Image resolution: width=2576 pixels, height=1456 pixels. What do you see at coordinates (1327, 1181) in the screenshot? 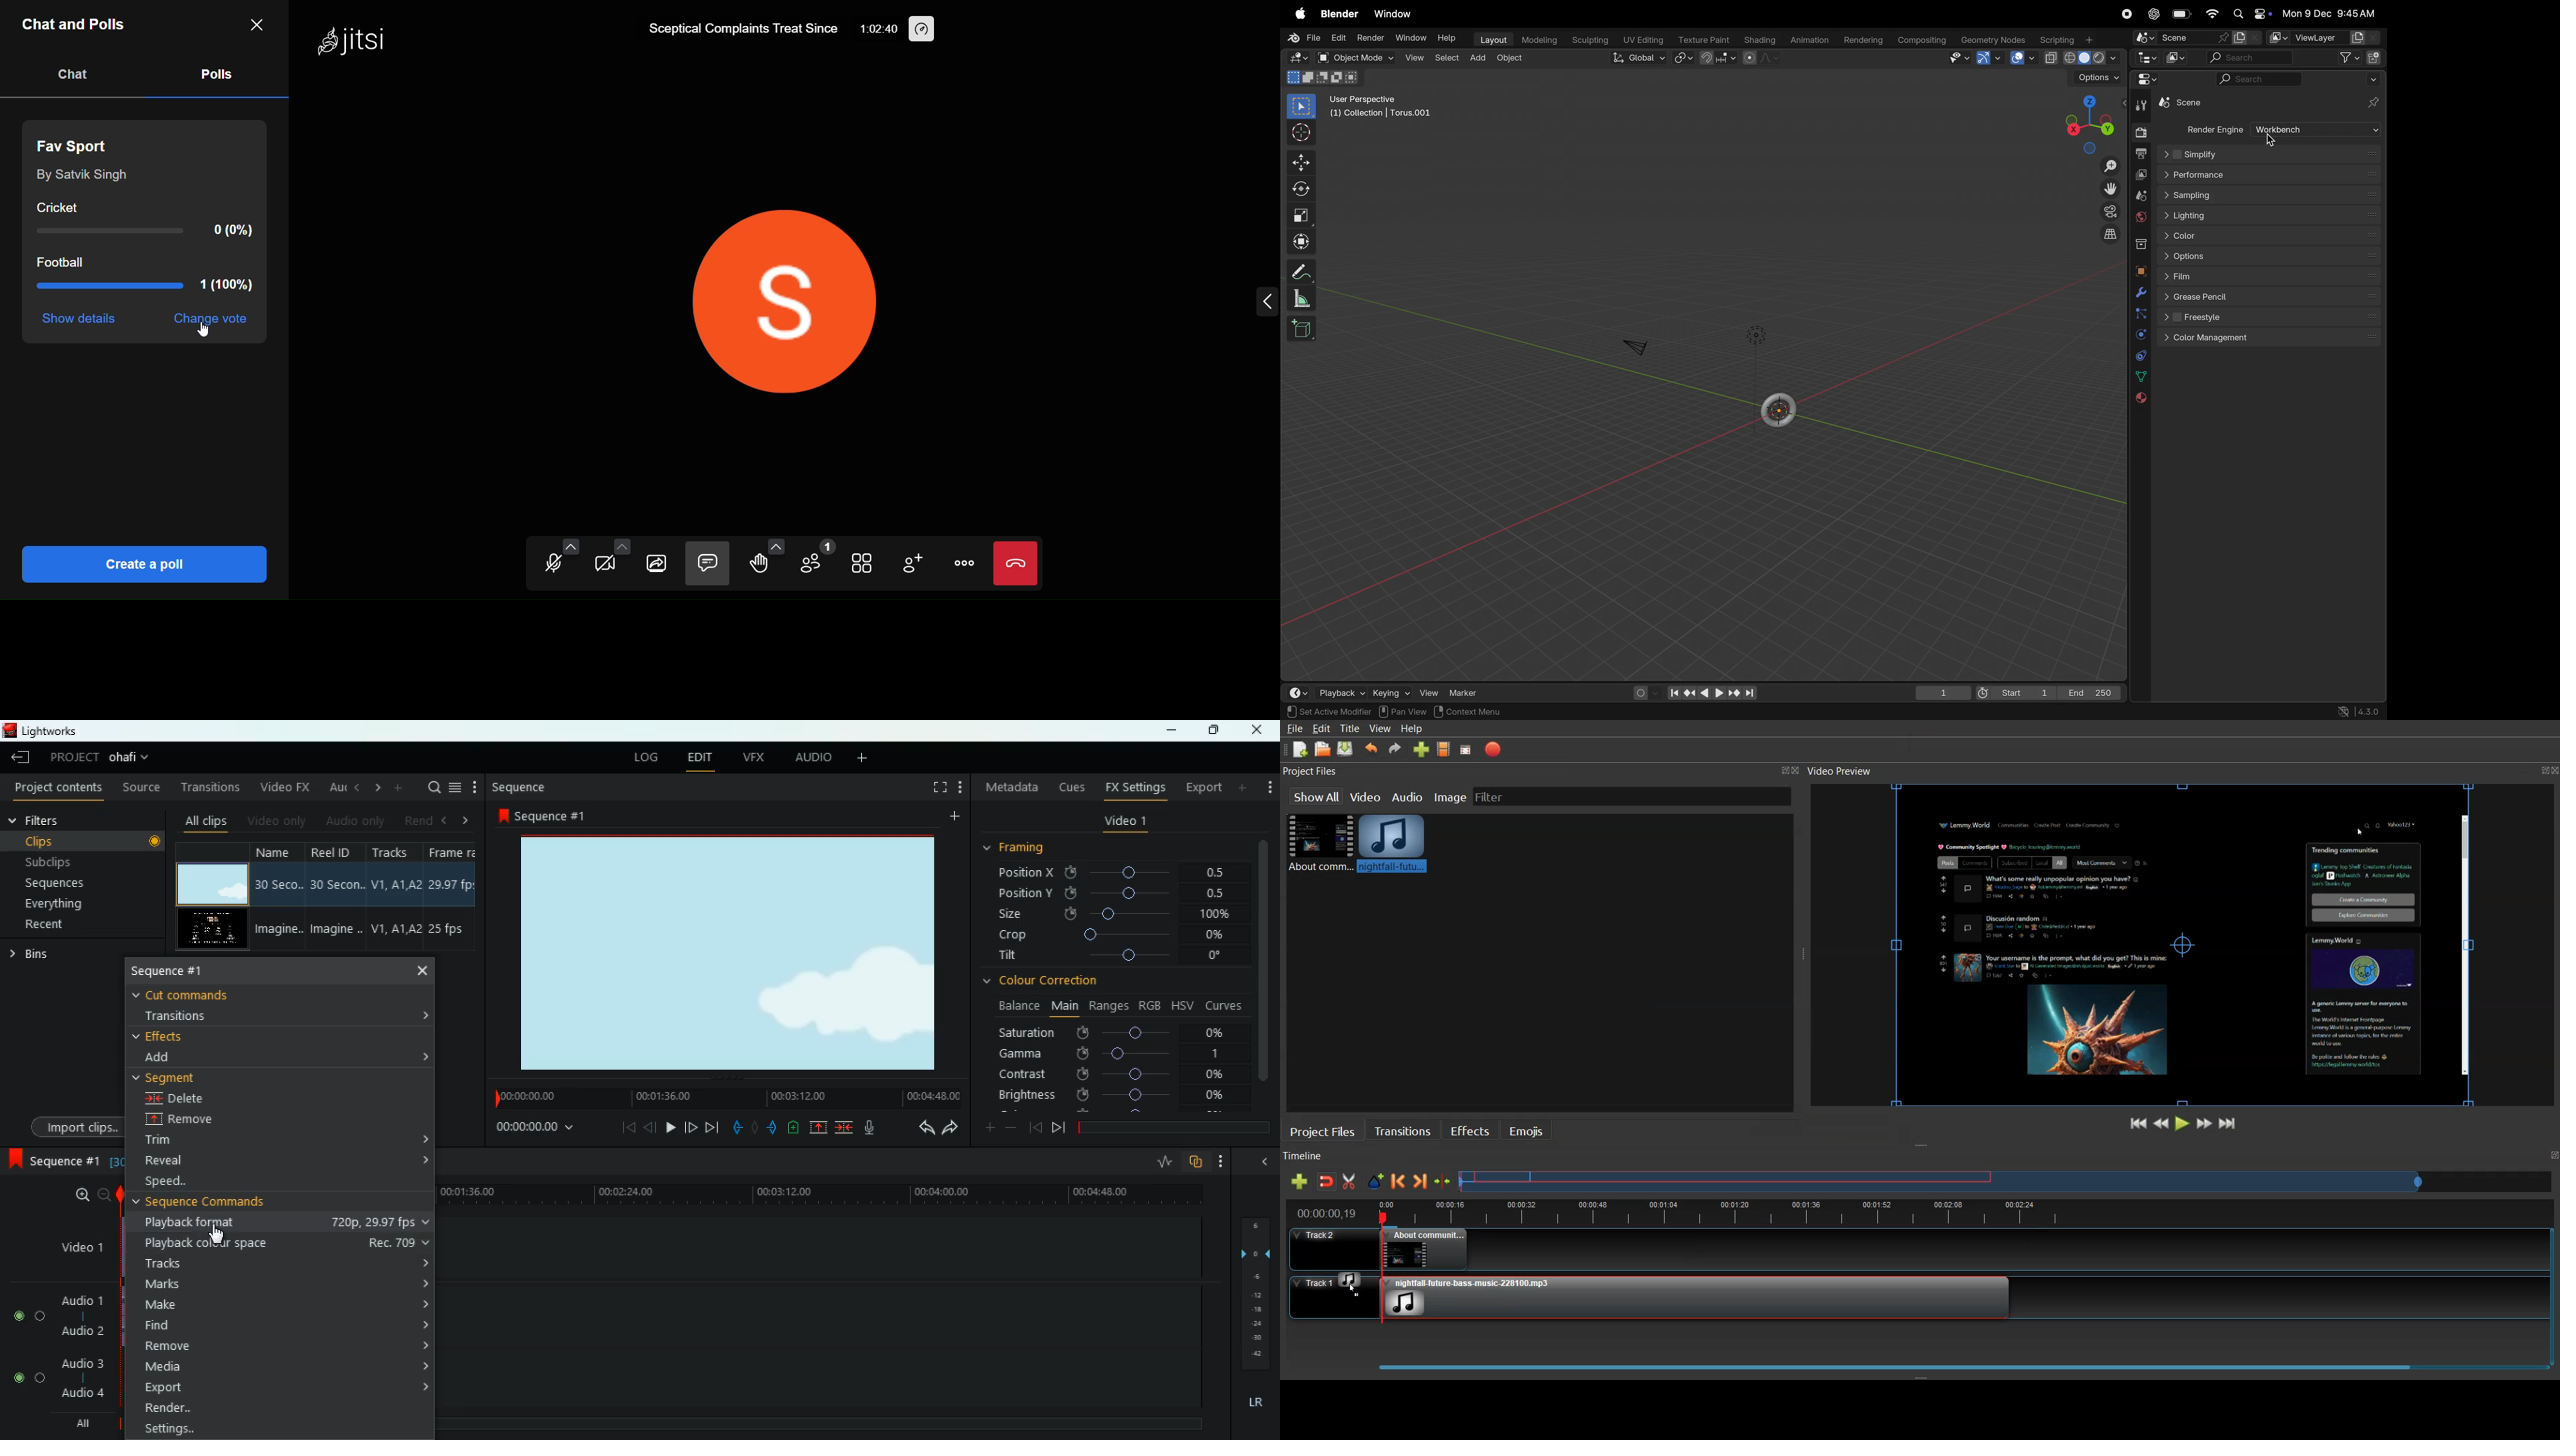
I see `Disable snaping` at bounding box center [1327, 1181].